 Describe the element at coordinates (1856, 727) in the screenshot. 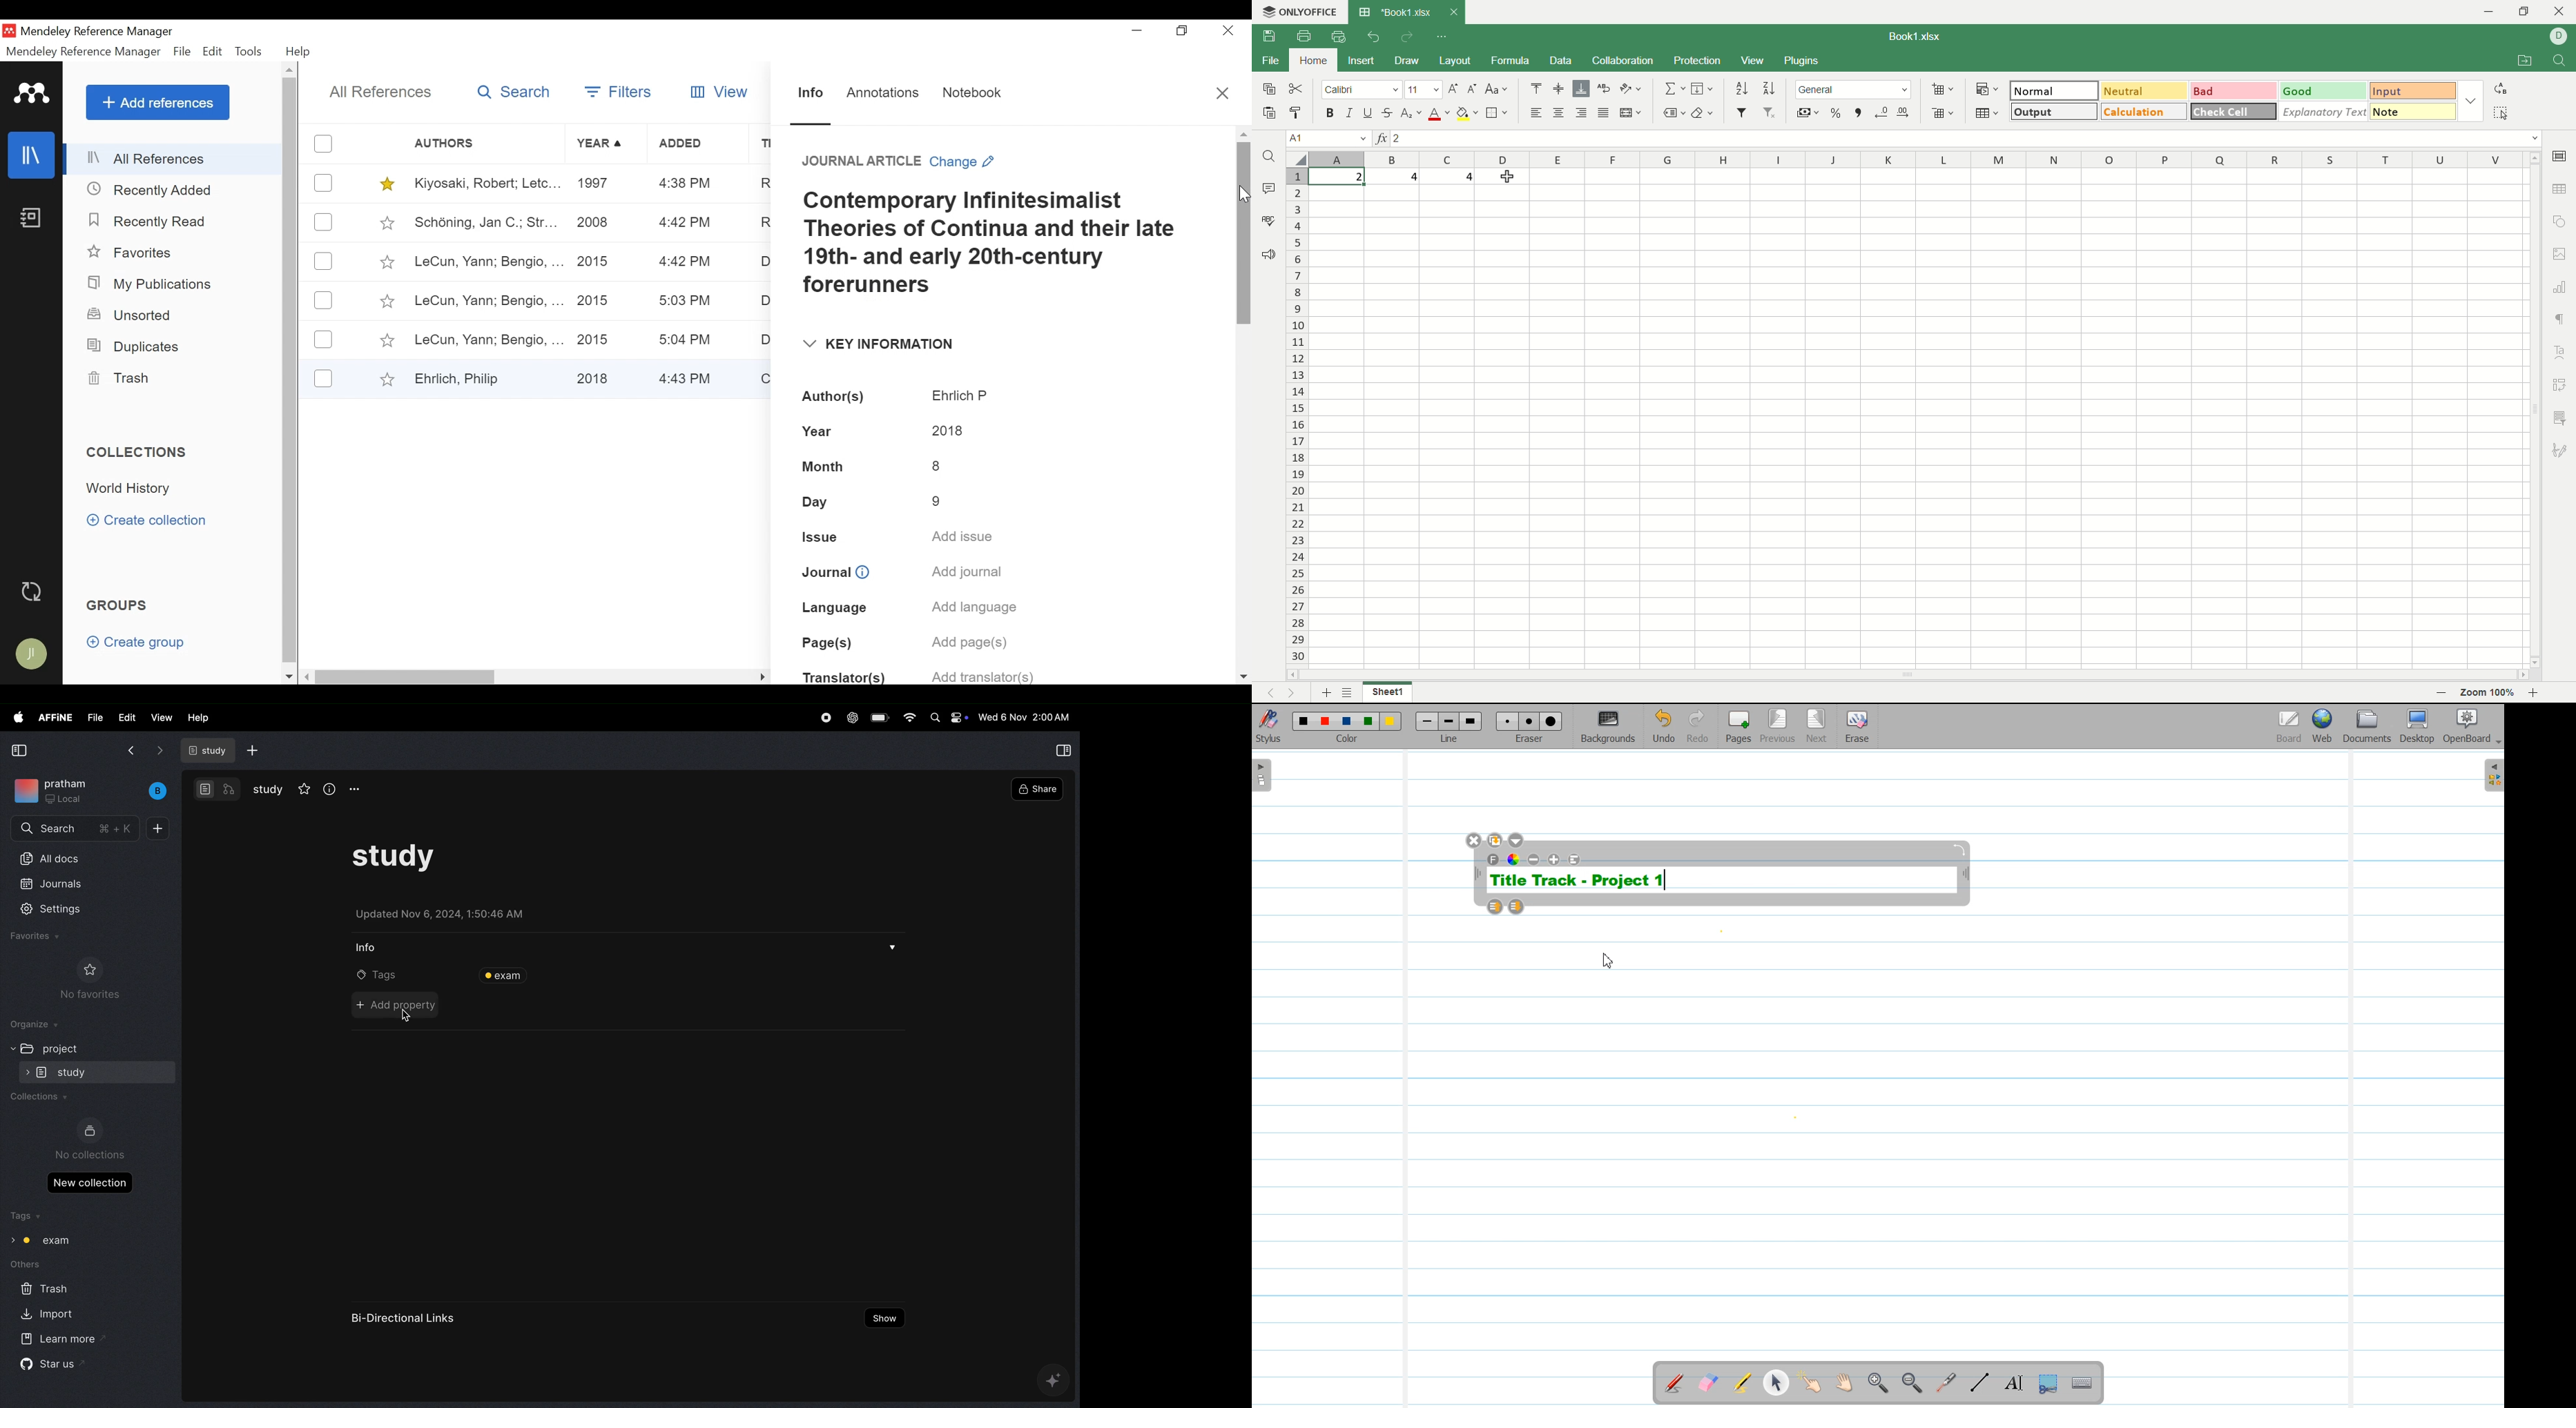

I see `Erase` at that location.